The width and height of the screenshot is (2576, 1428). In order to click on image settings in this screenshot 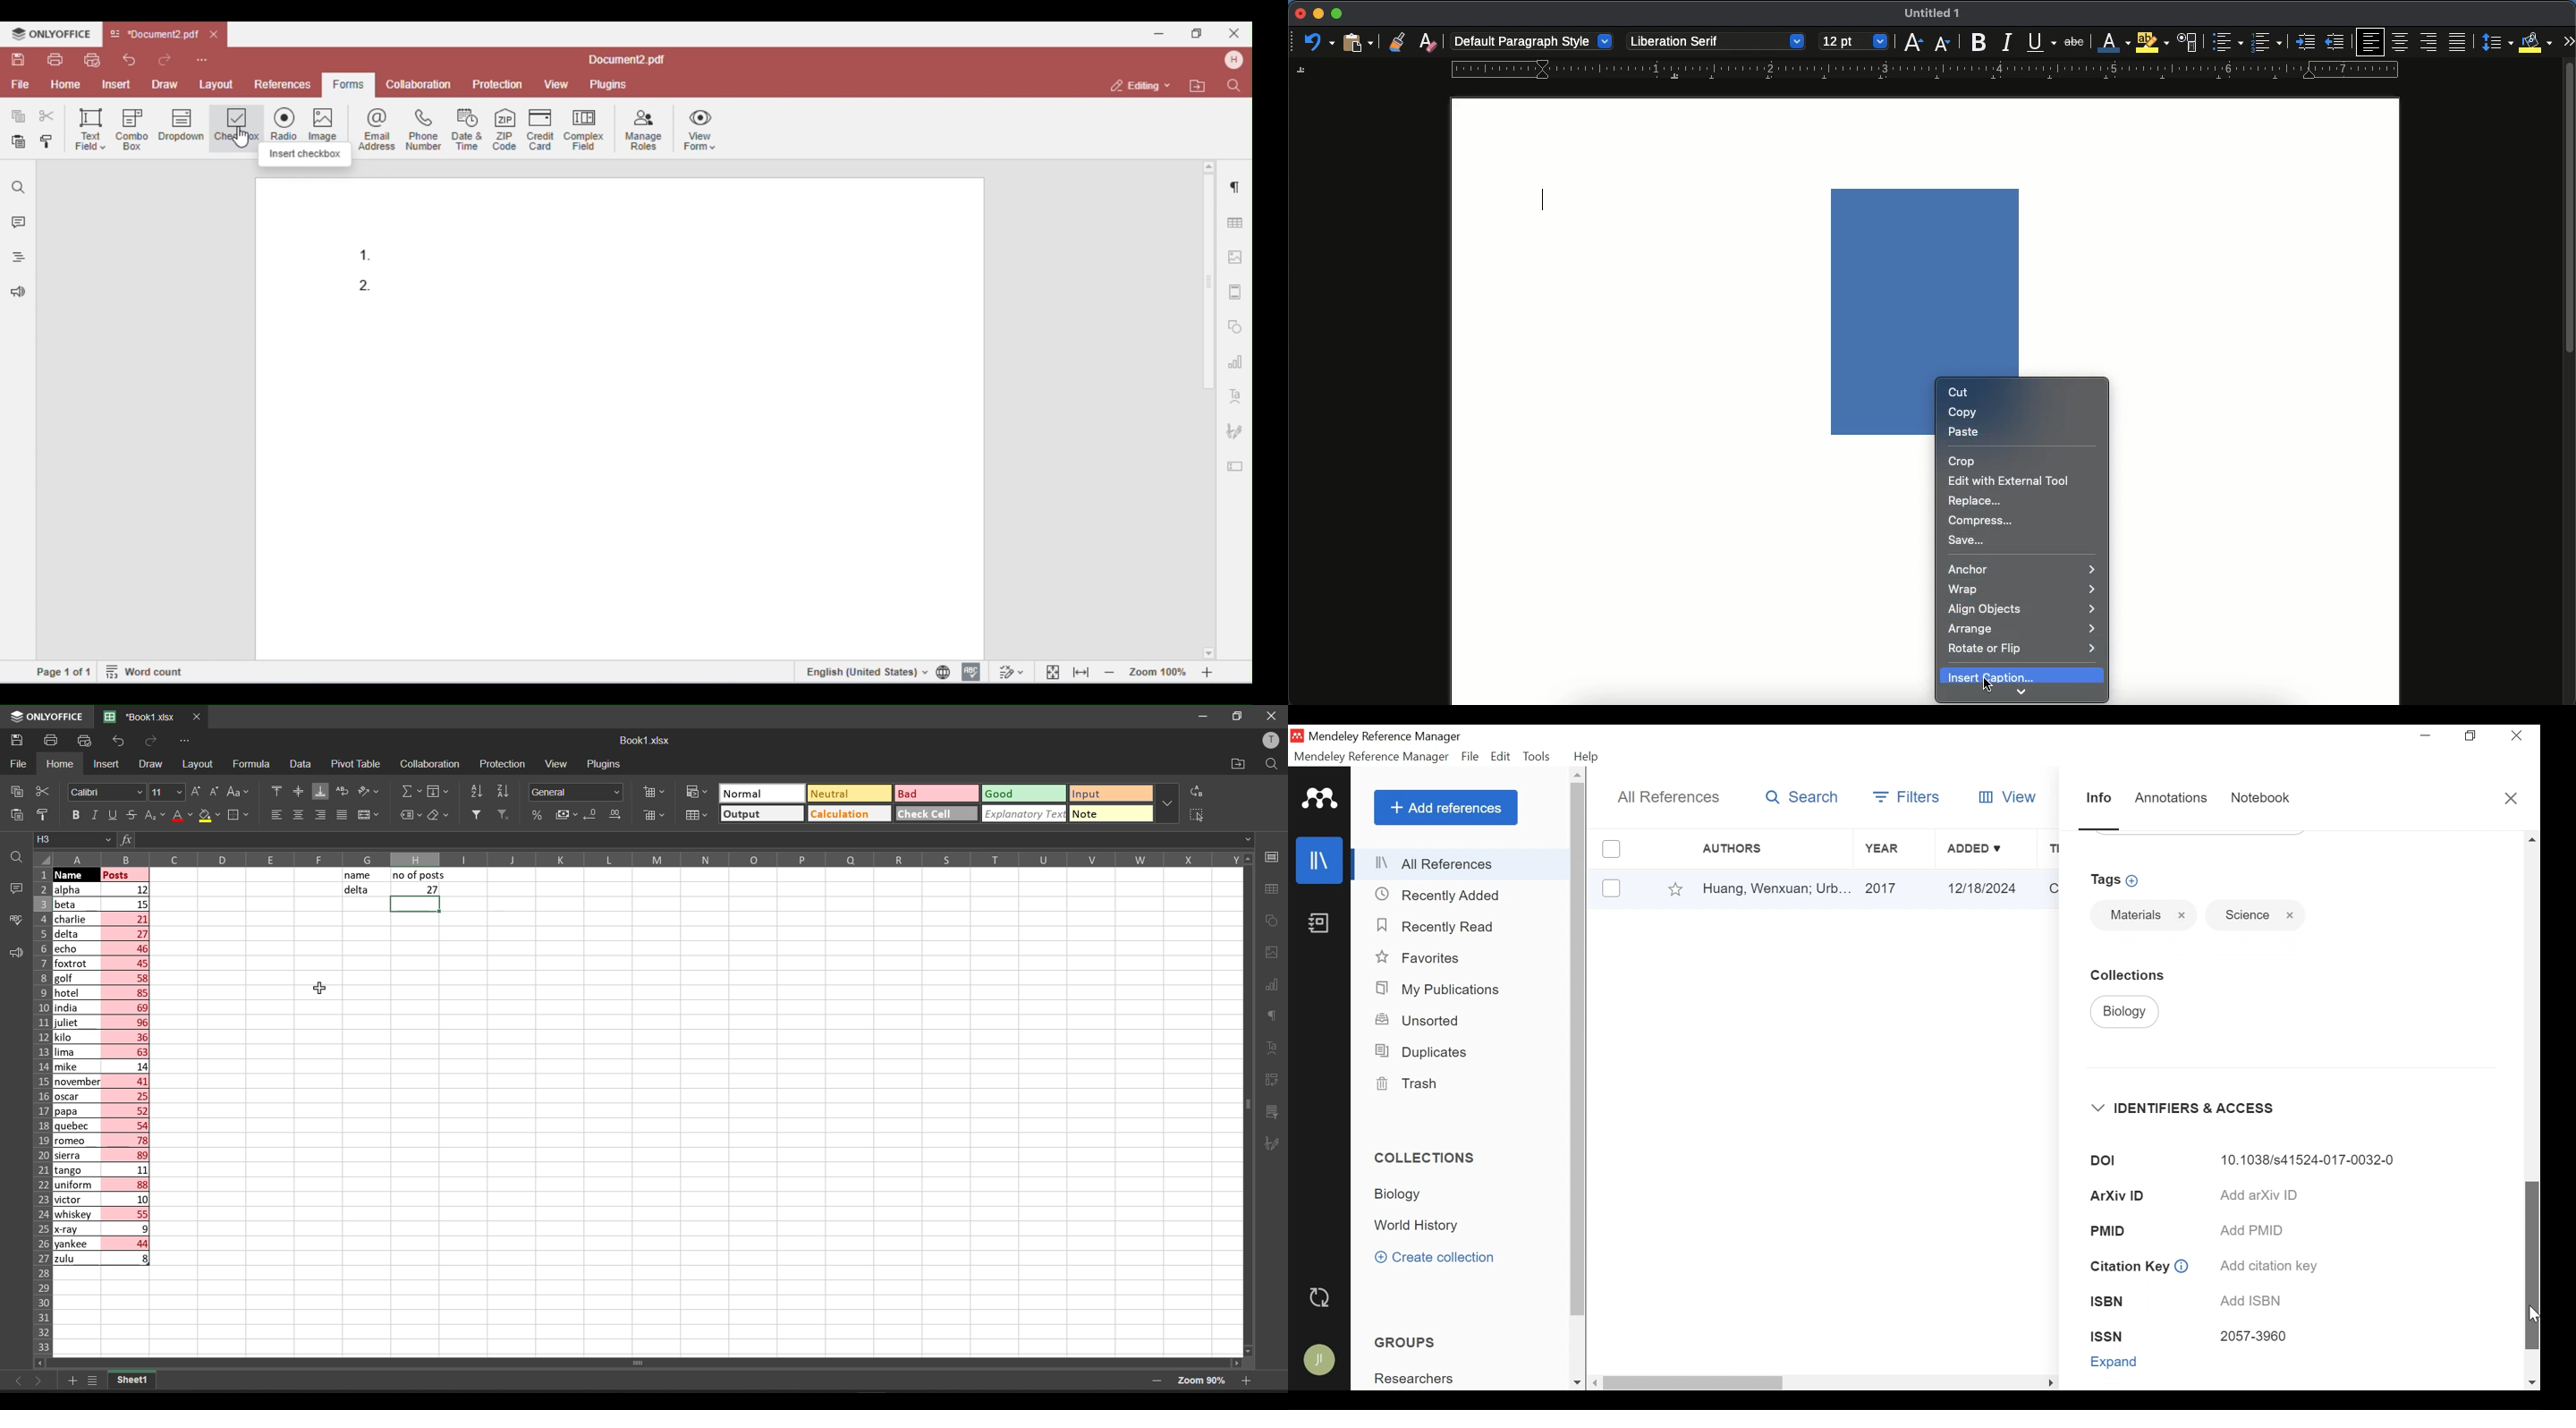, I will do `click(1273, 955)`.